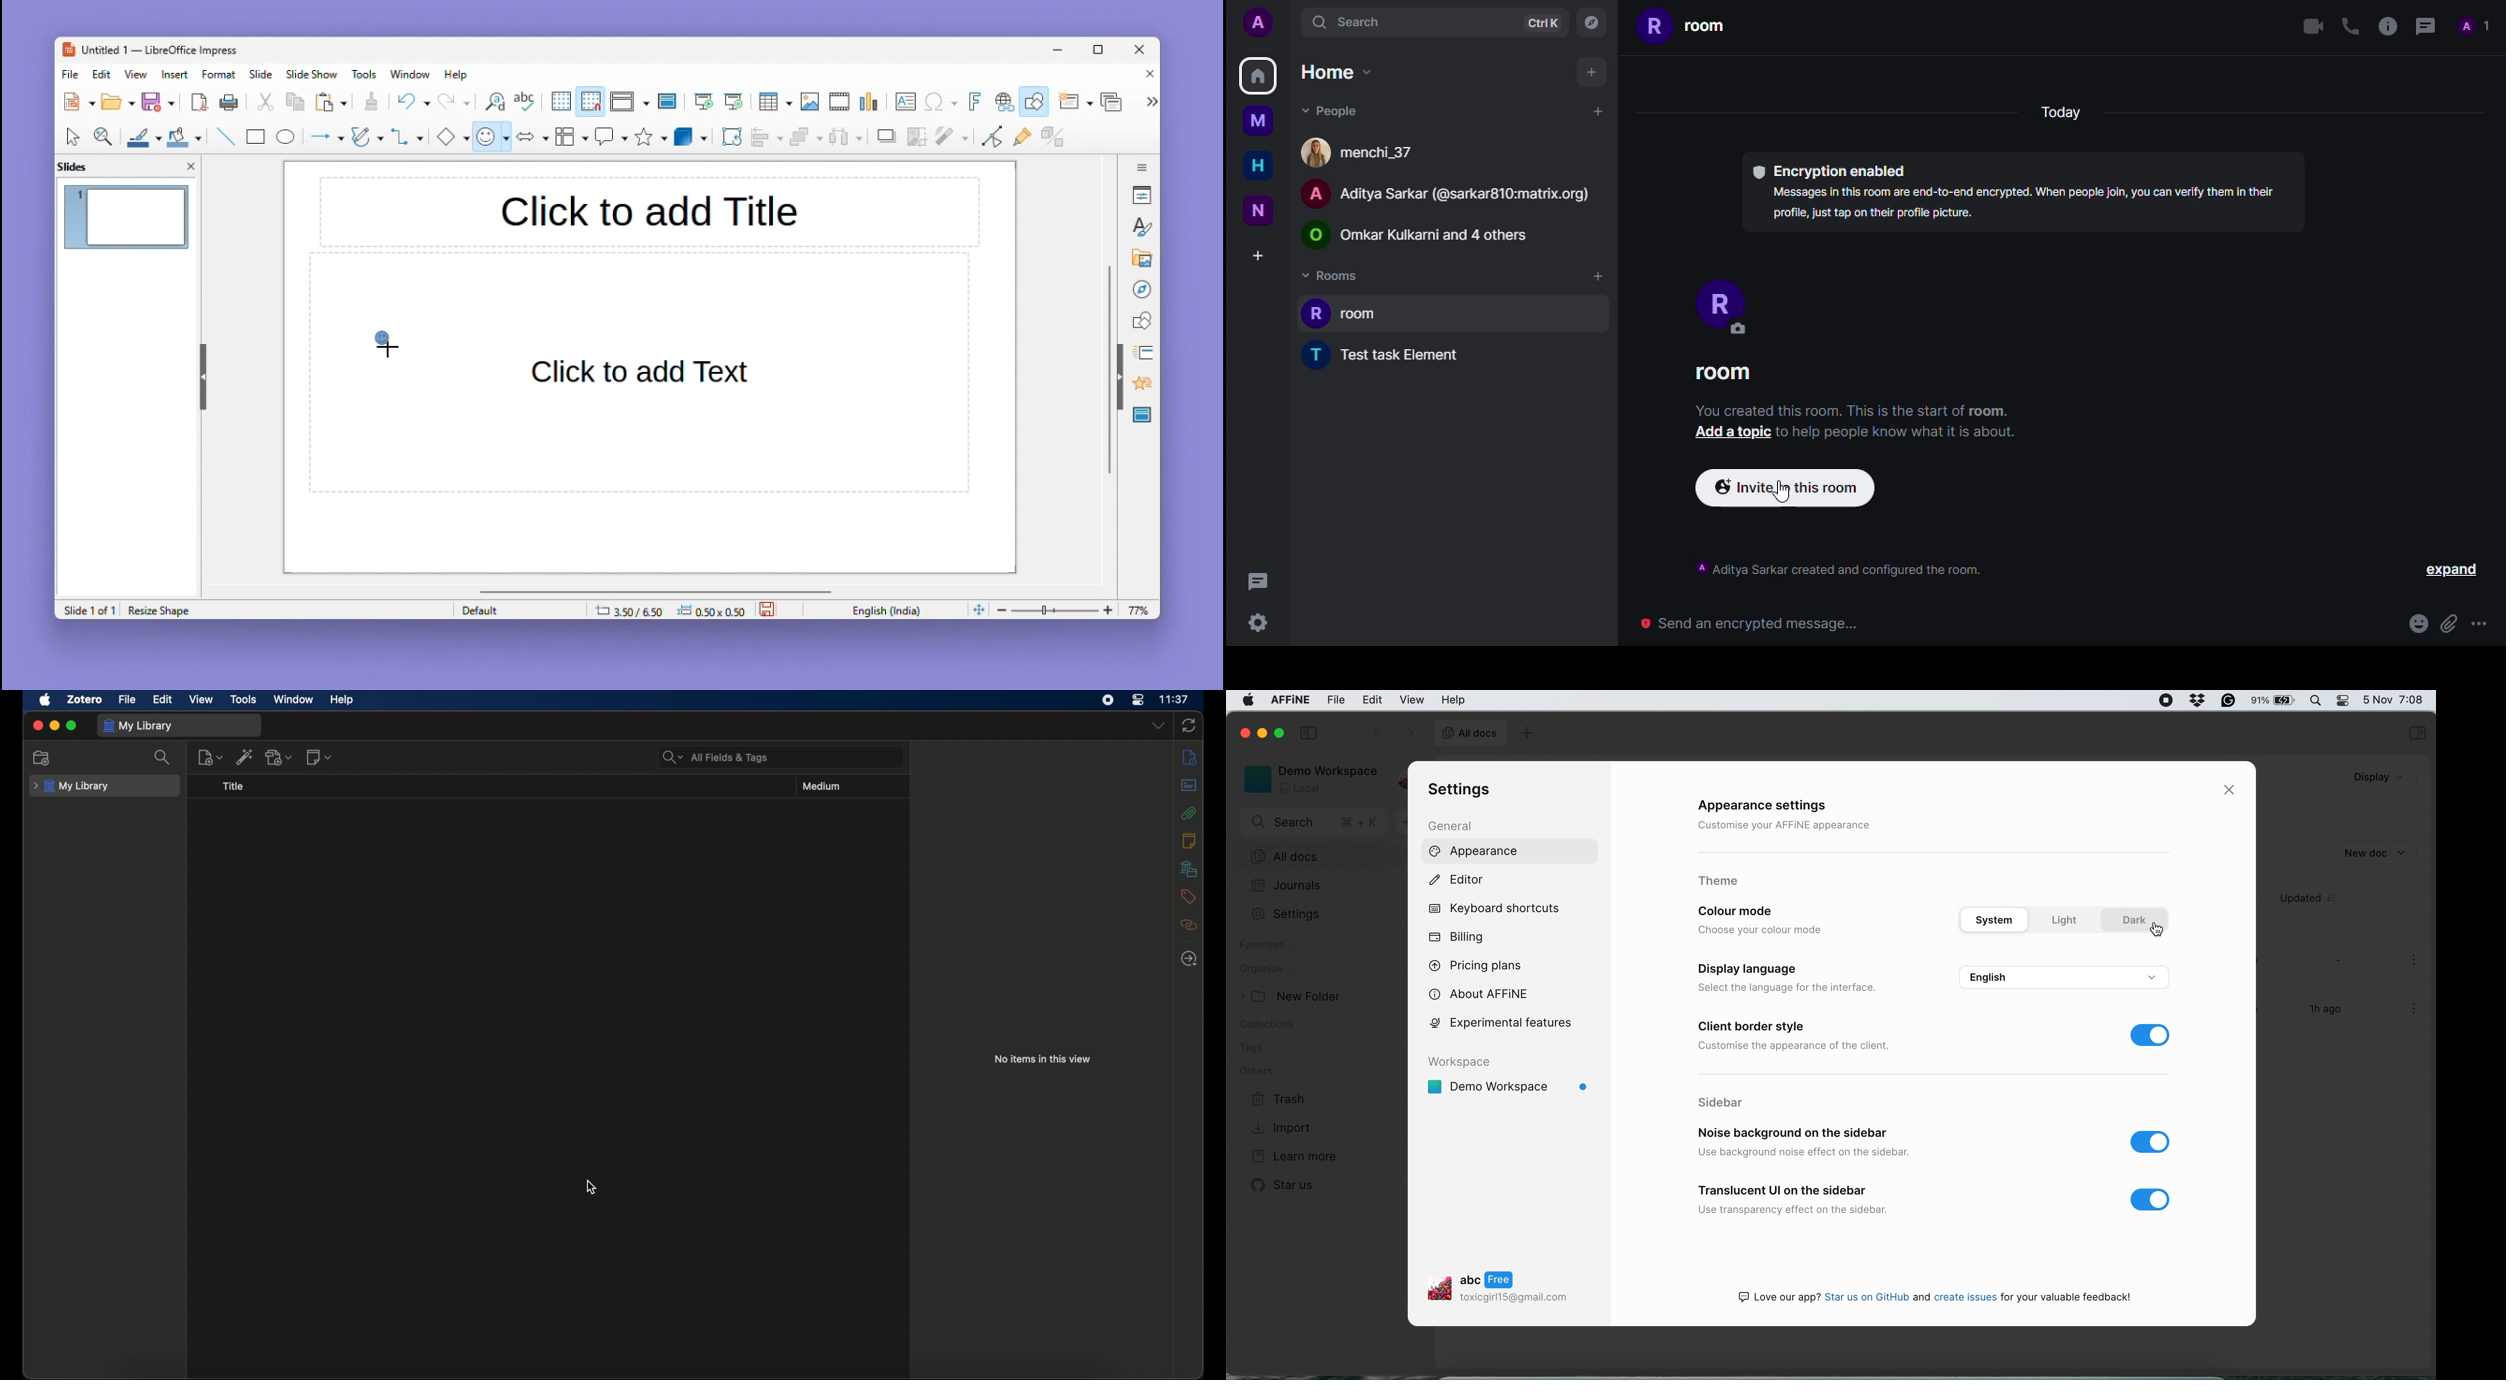 This screenshot has width=2520, height=1400. I want to click on screen recorder, so click(2167, 701).